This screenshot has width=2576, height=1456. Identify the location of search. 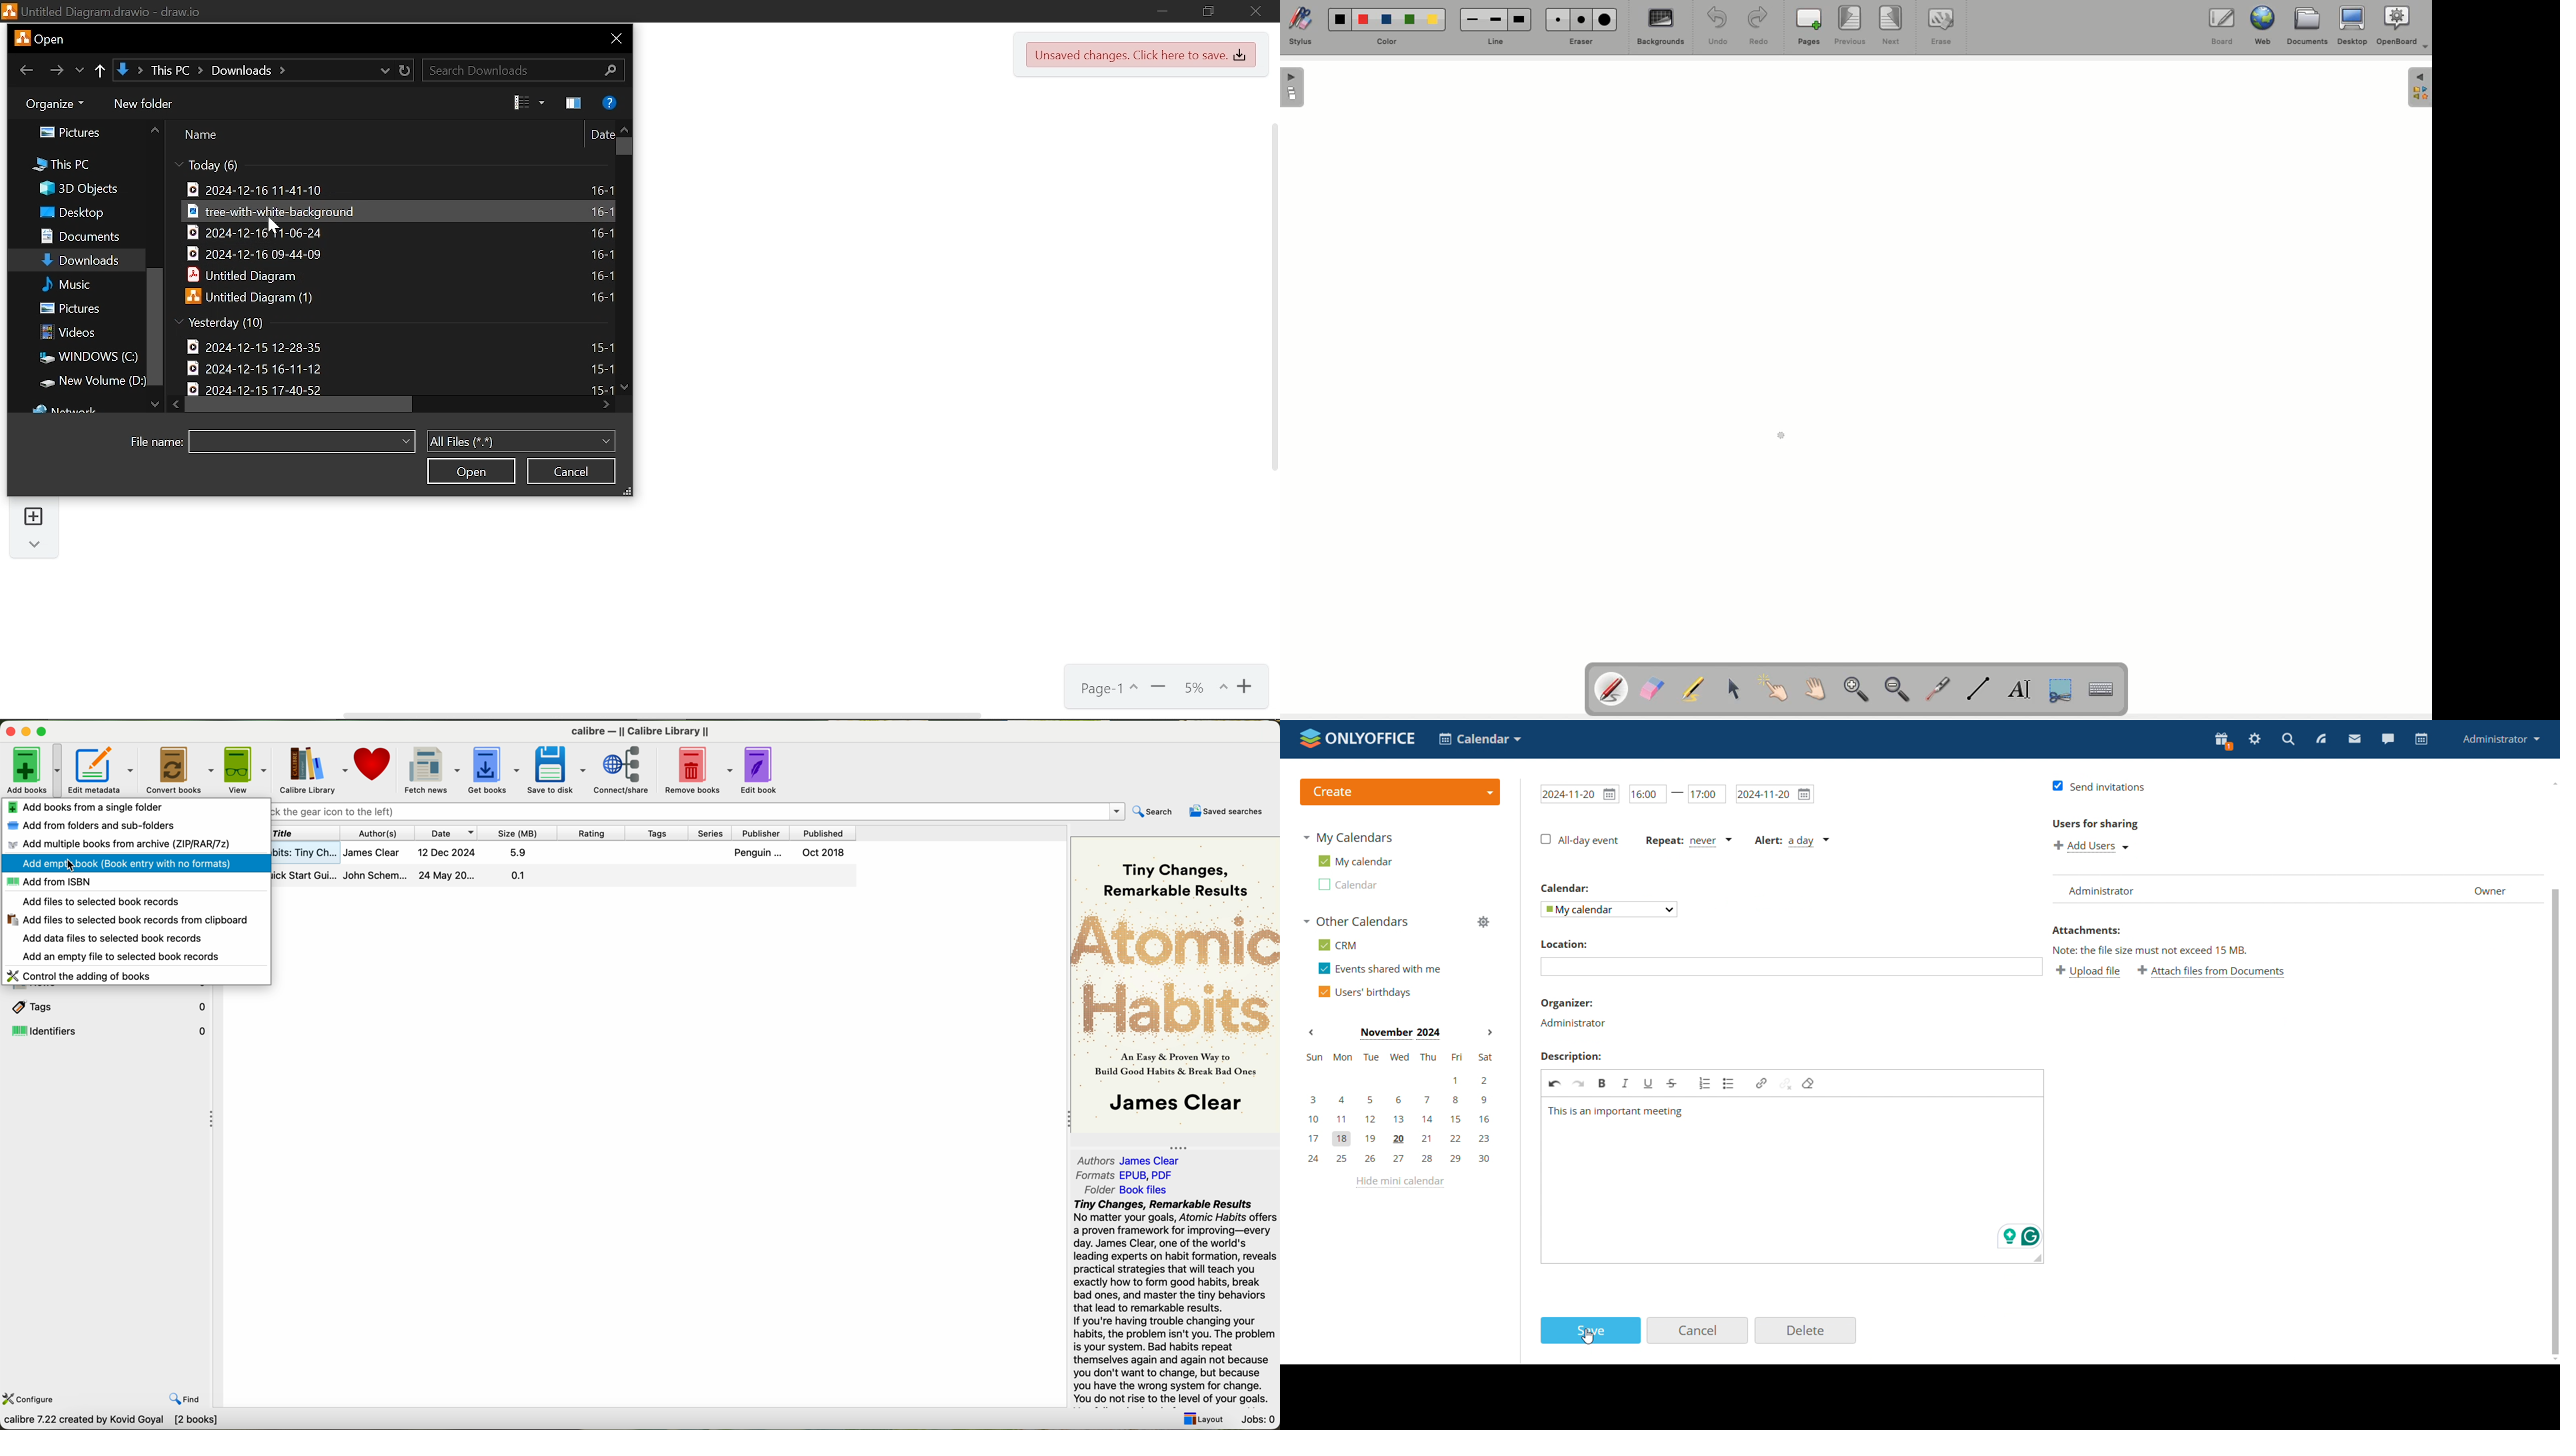
(1155, 810).